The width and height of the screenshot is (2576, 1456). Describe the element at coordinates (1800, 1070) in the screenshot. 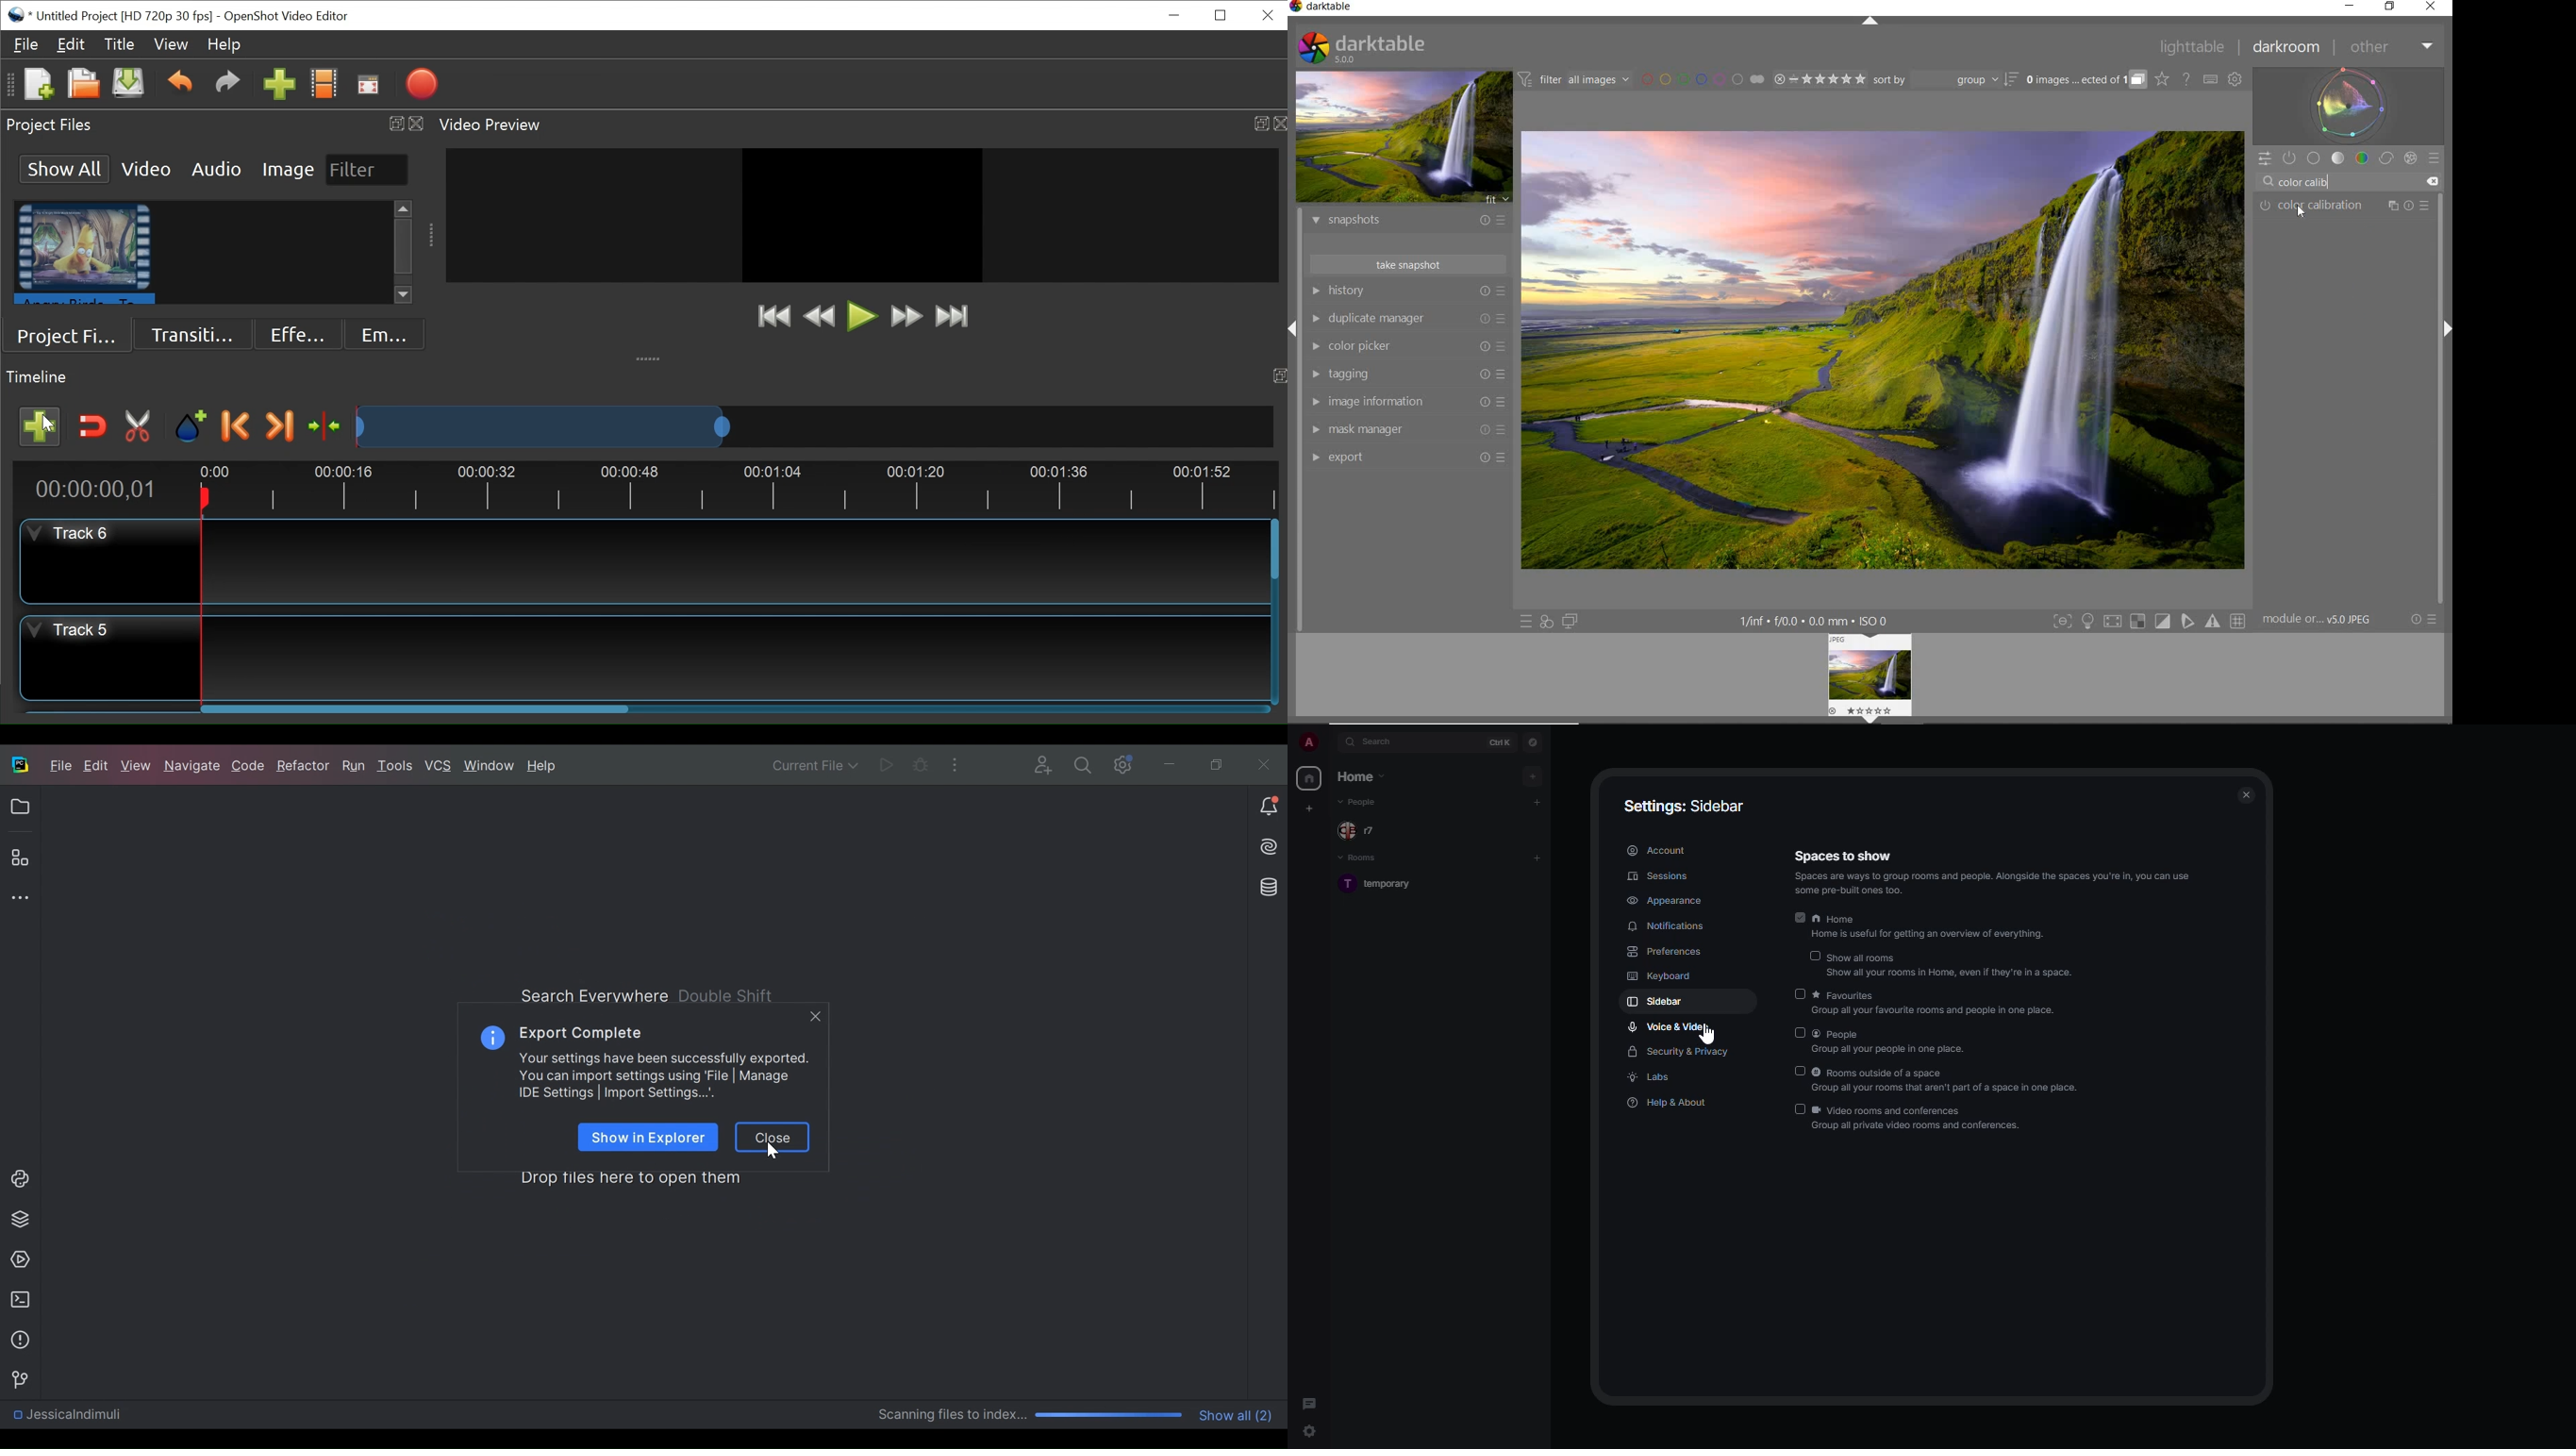

I see `disabled` at that location.